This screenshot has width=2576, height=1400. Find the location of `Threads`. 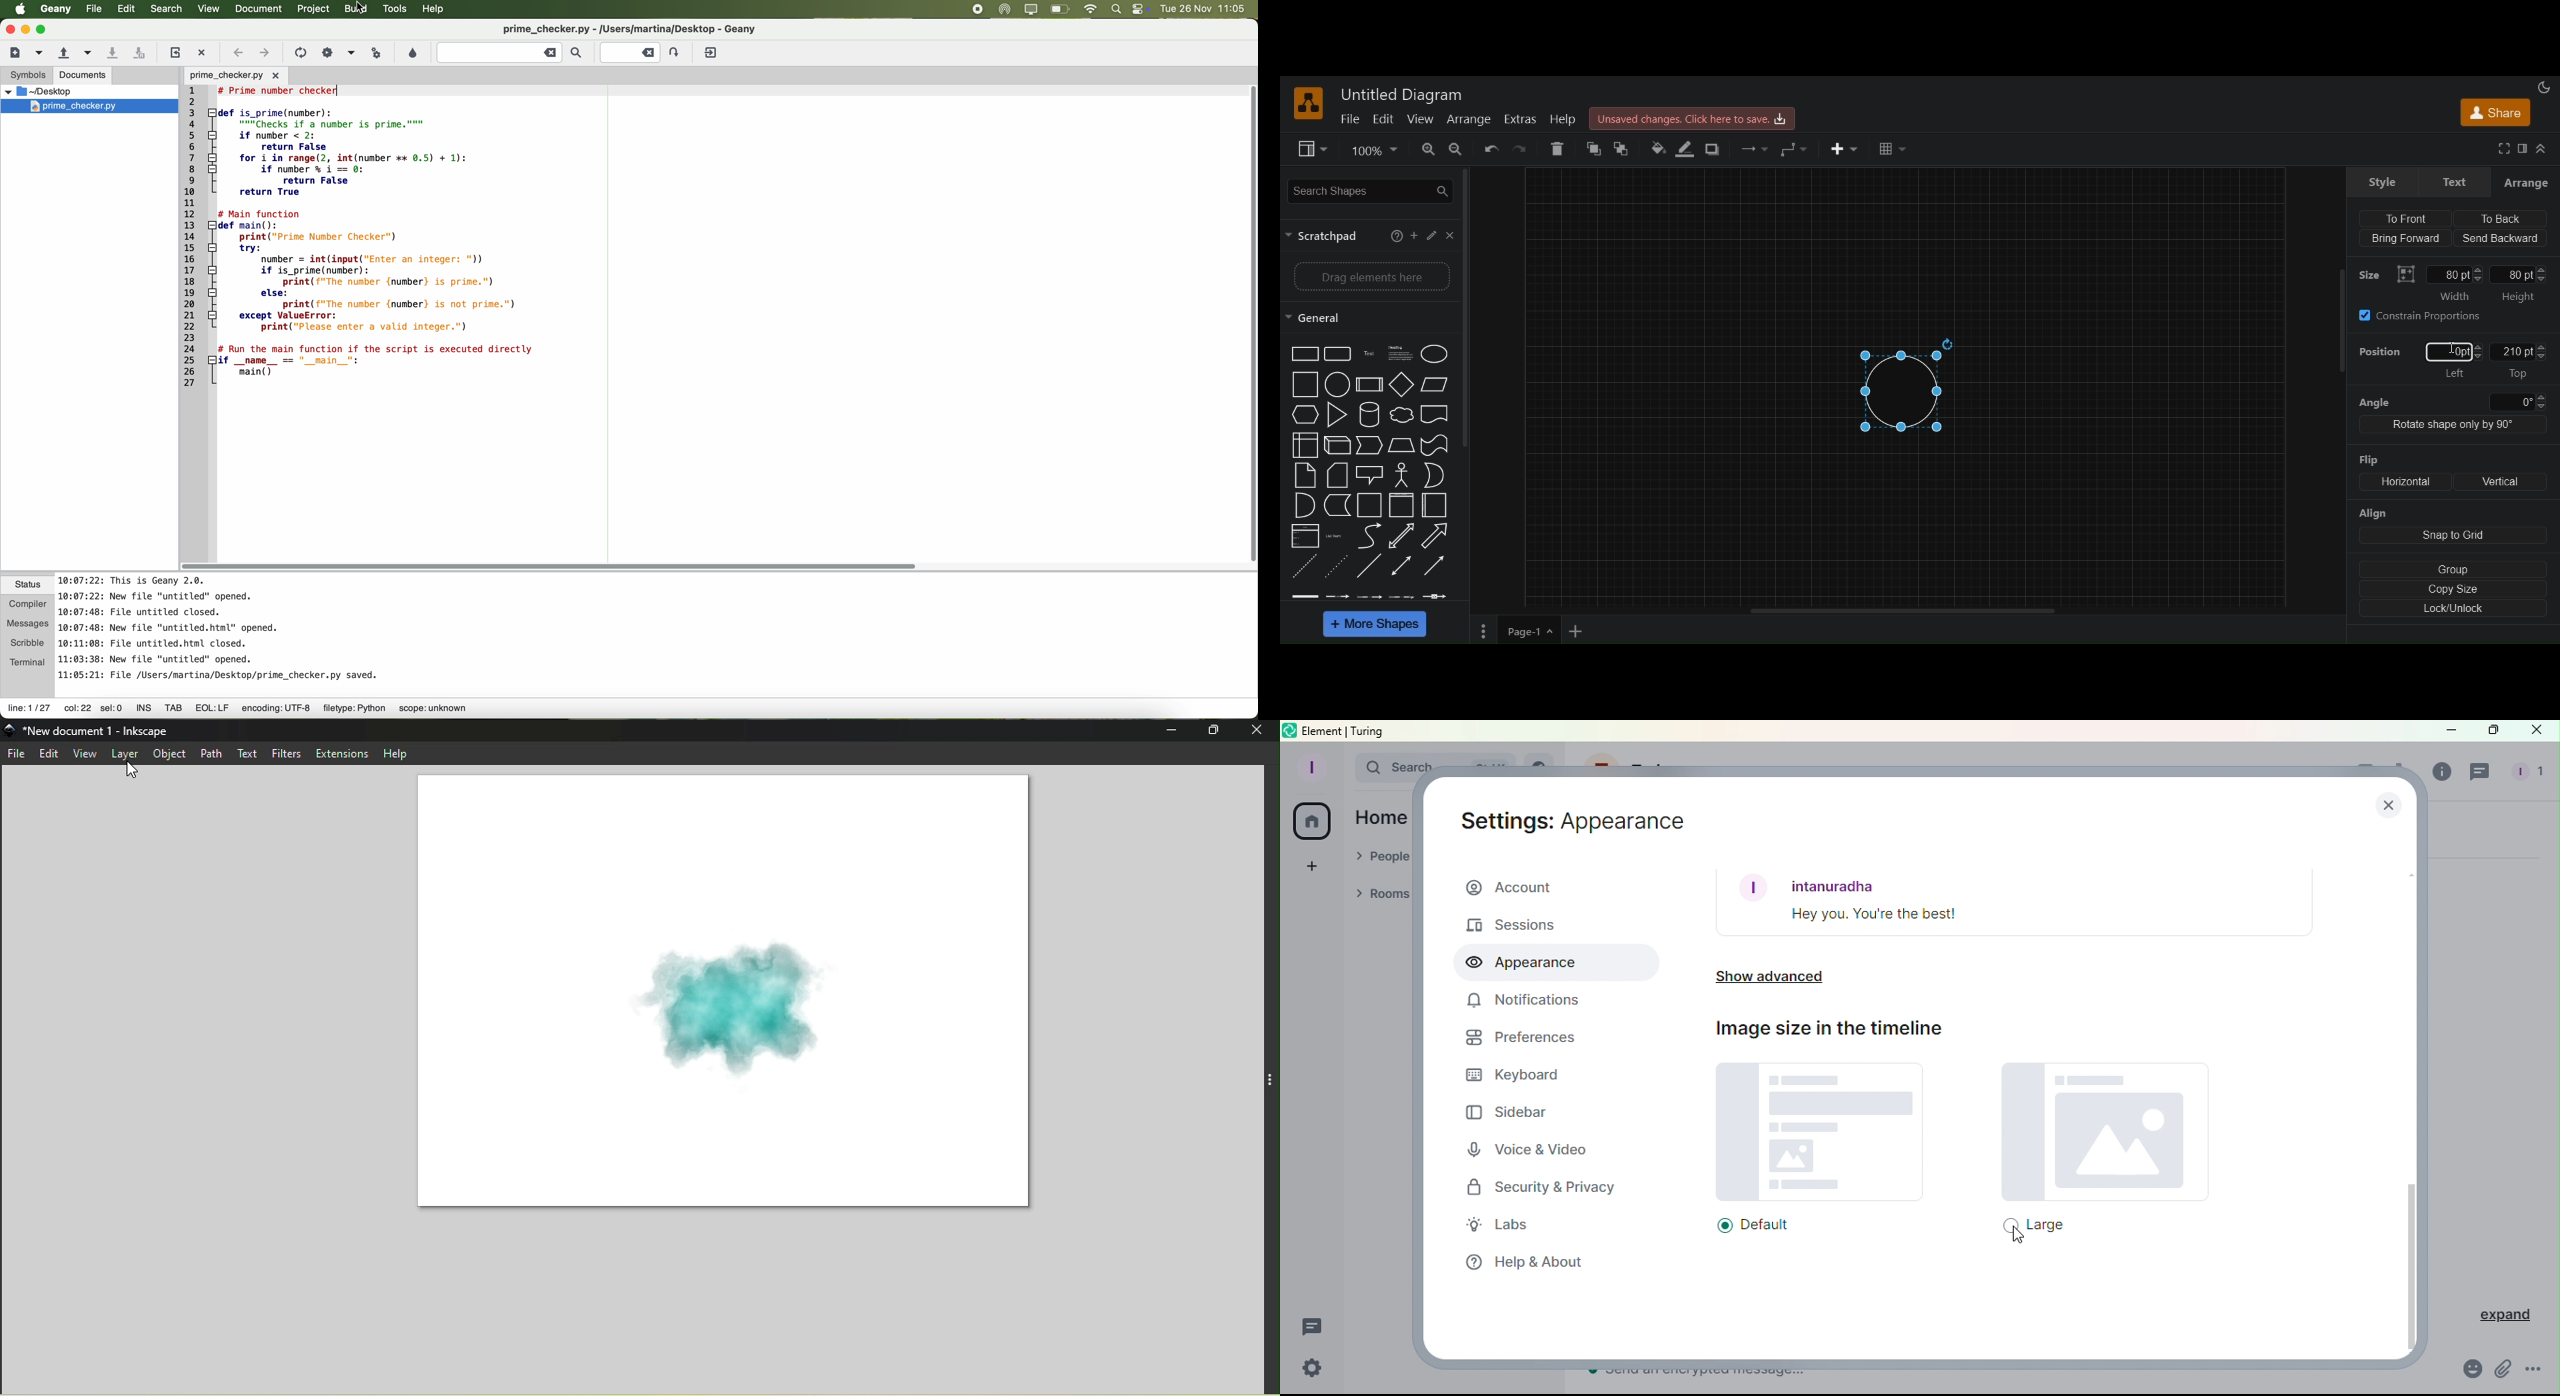

Threads is located at coordinates (1313, 1328).